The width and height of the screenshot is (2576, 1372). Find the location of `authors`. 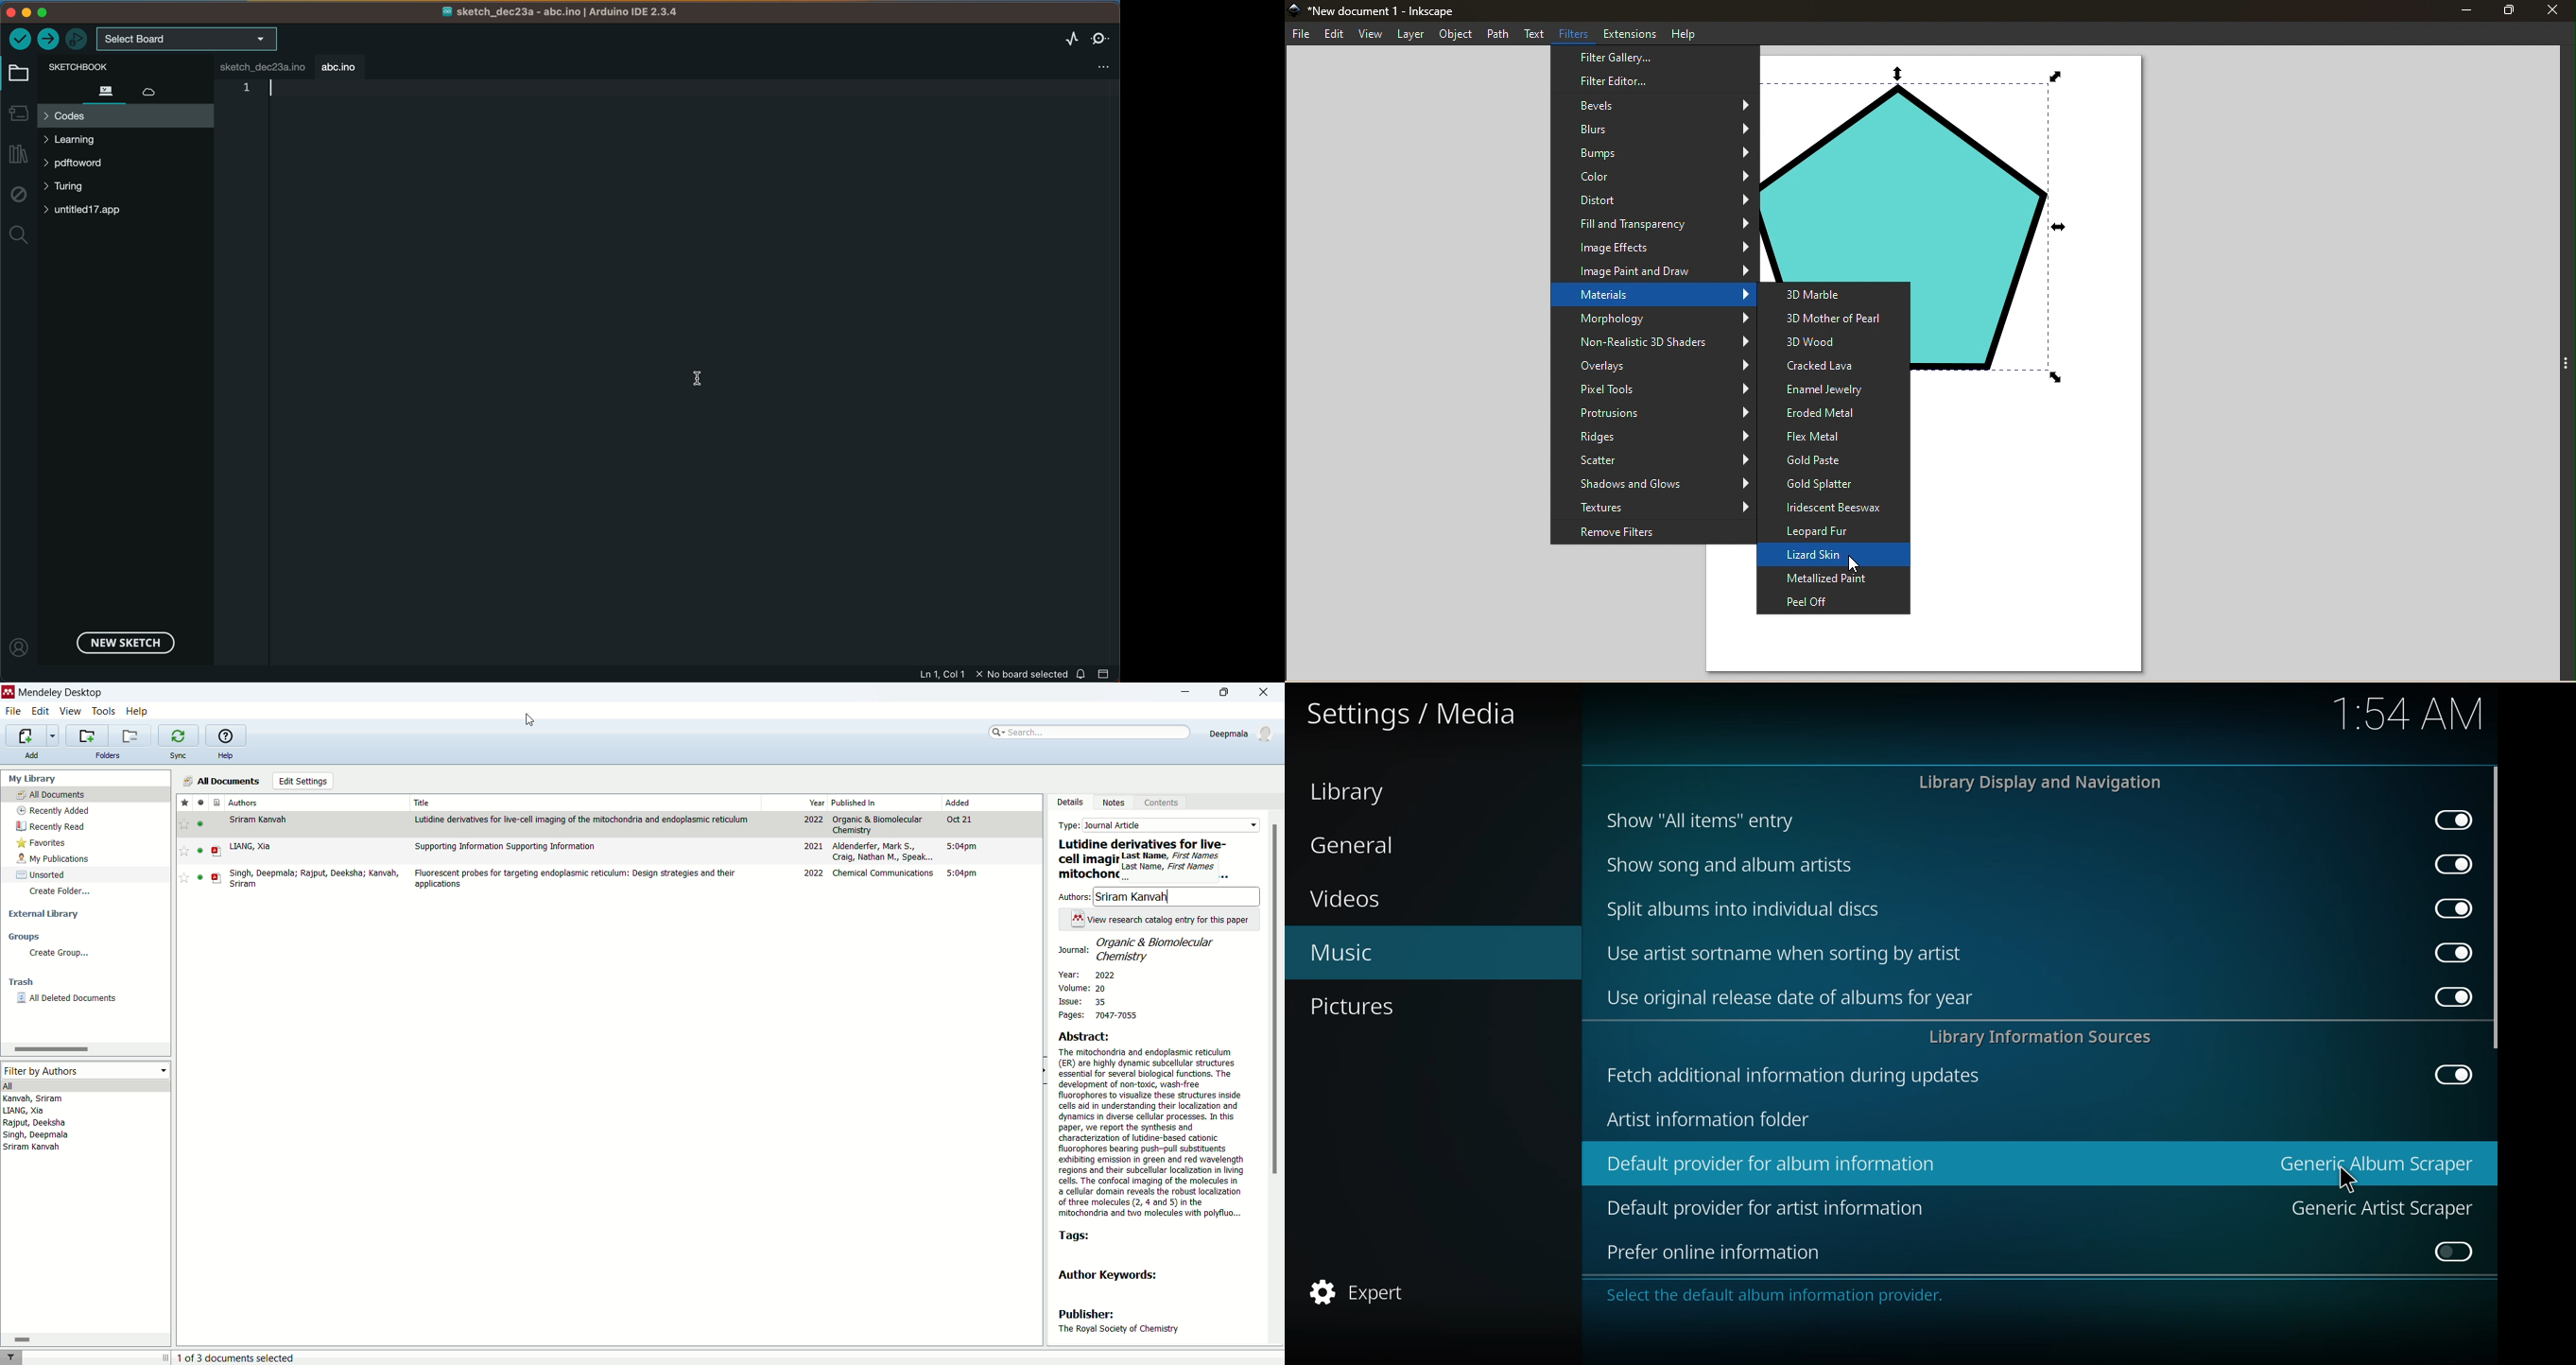

authors is located at coordinates (244, 800).